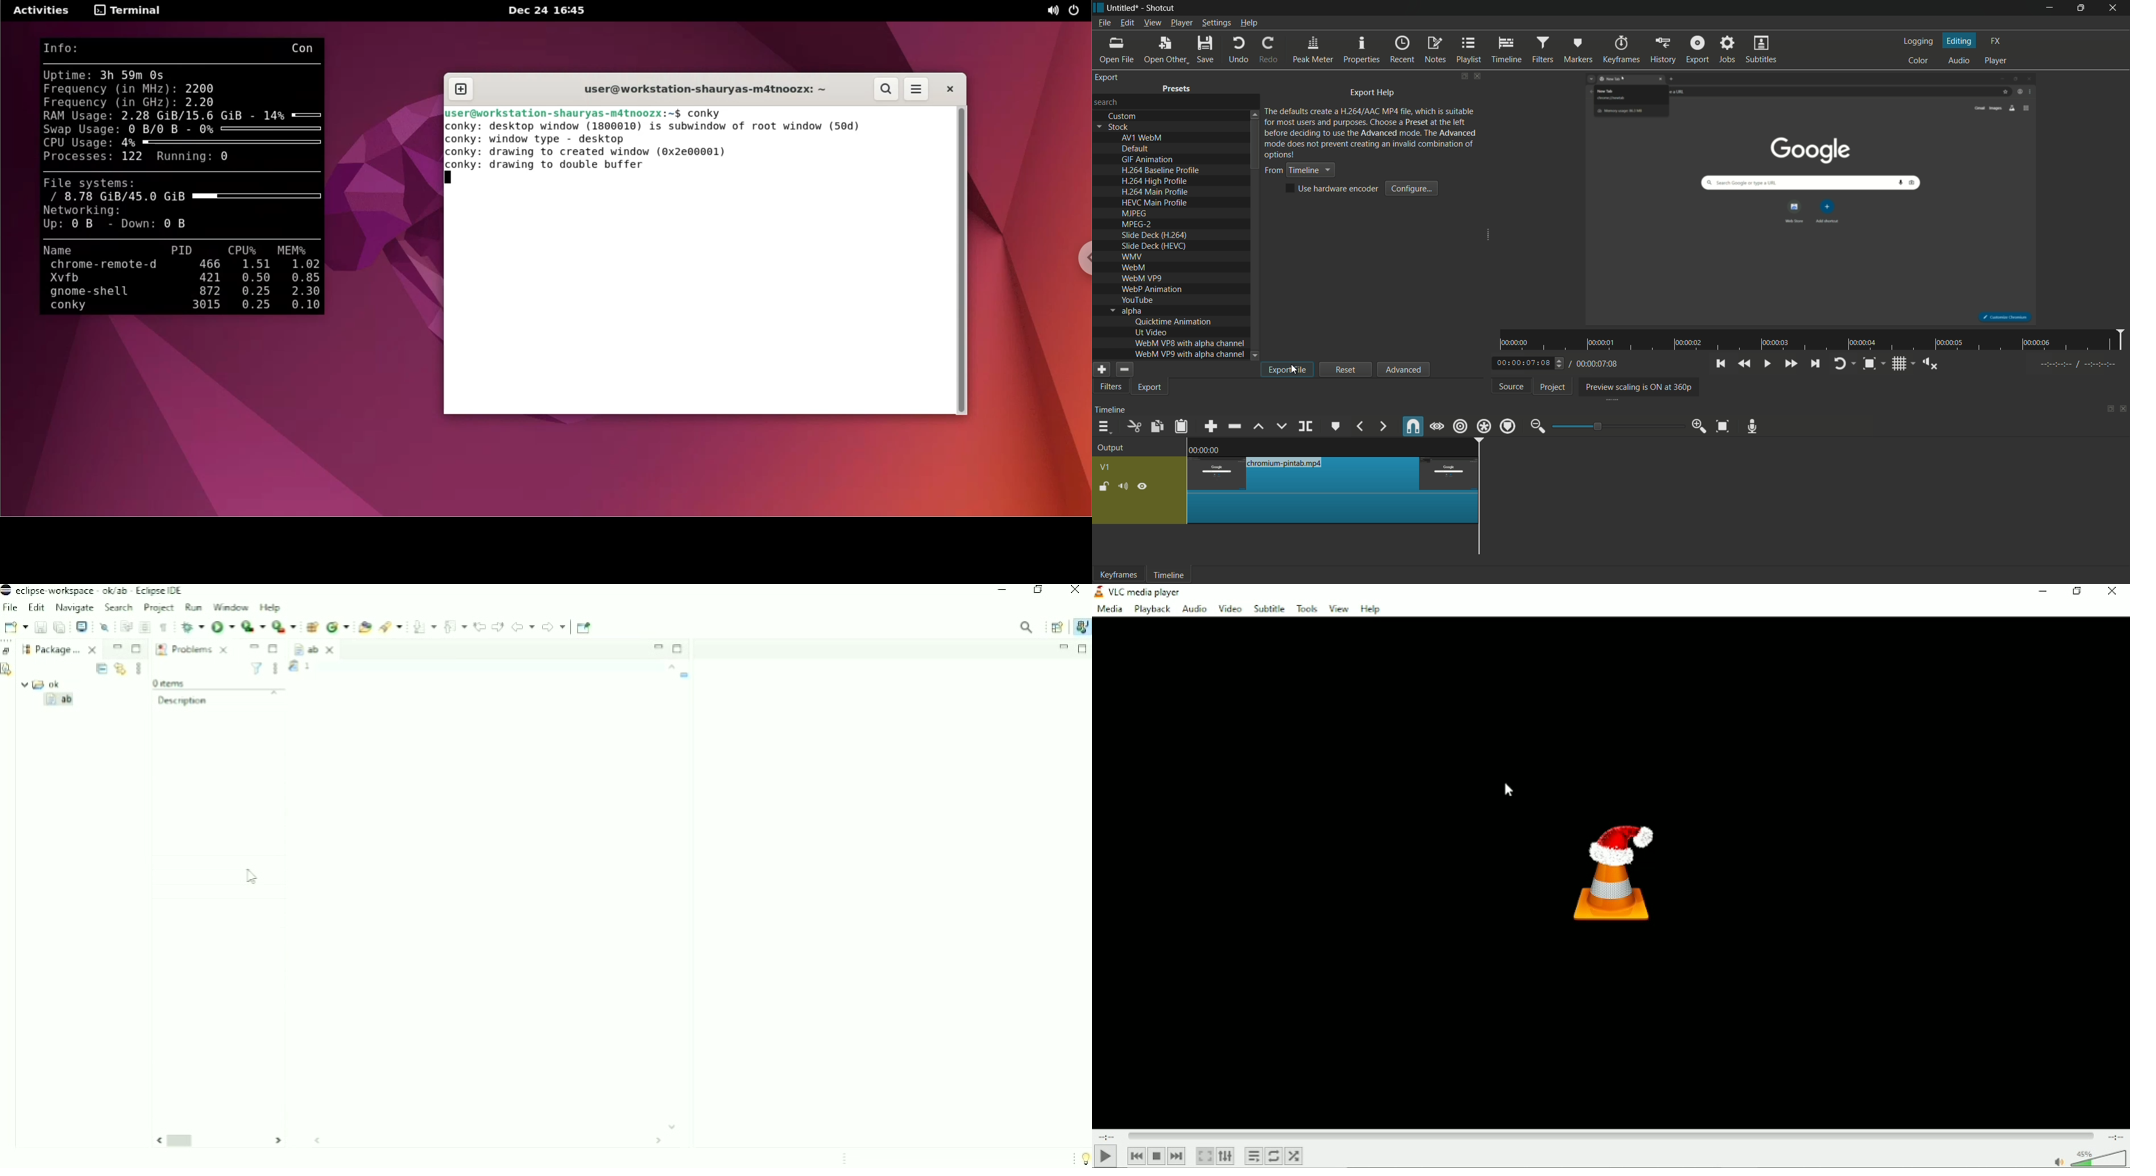 This screenshot has height=1176, width=2156. I want to click on custom, so click(1123, 115).